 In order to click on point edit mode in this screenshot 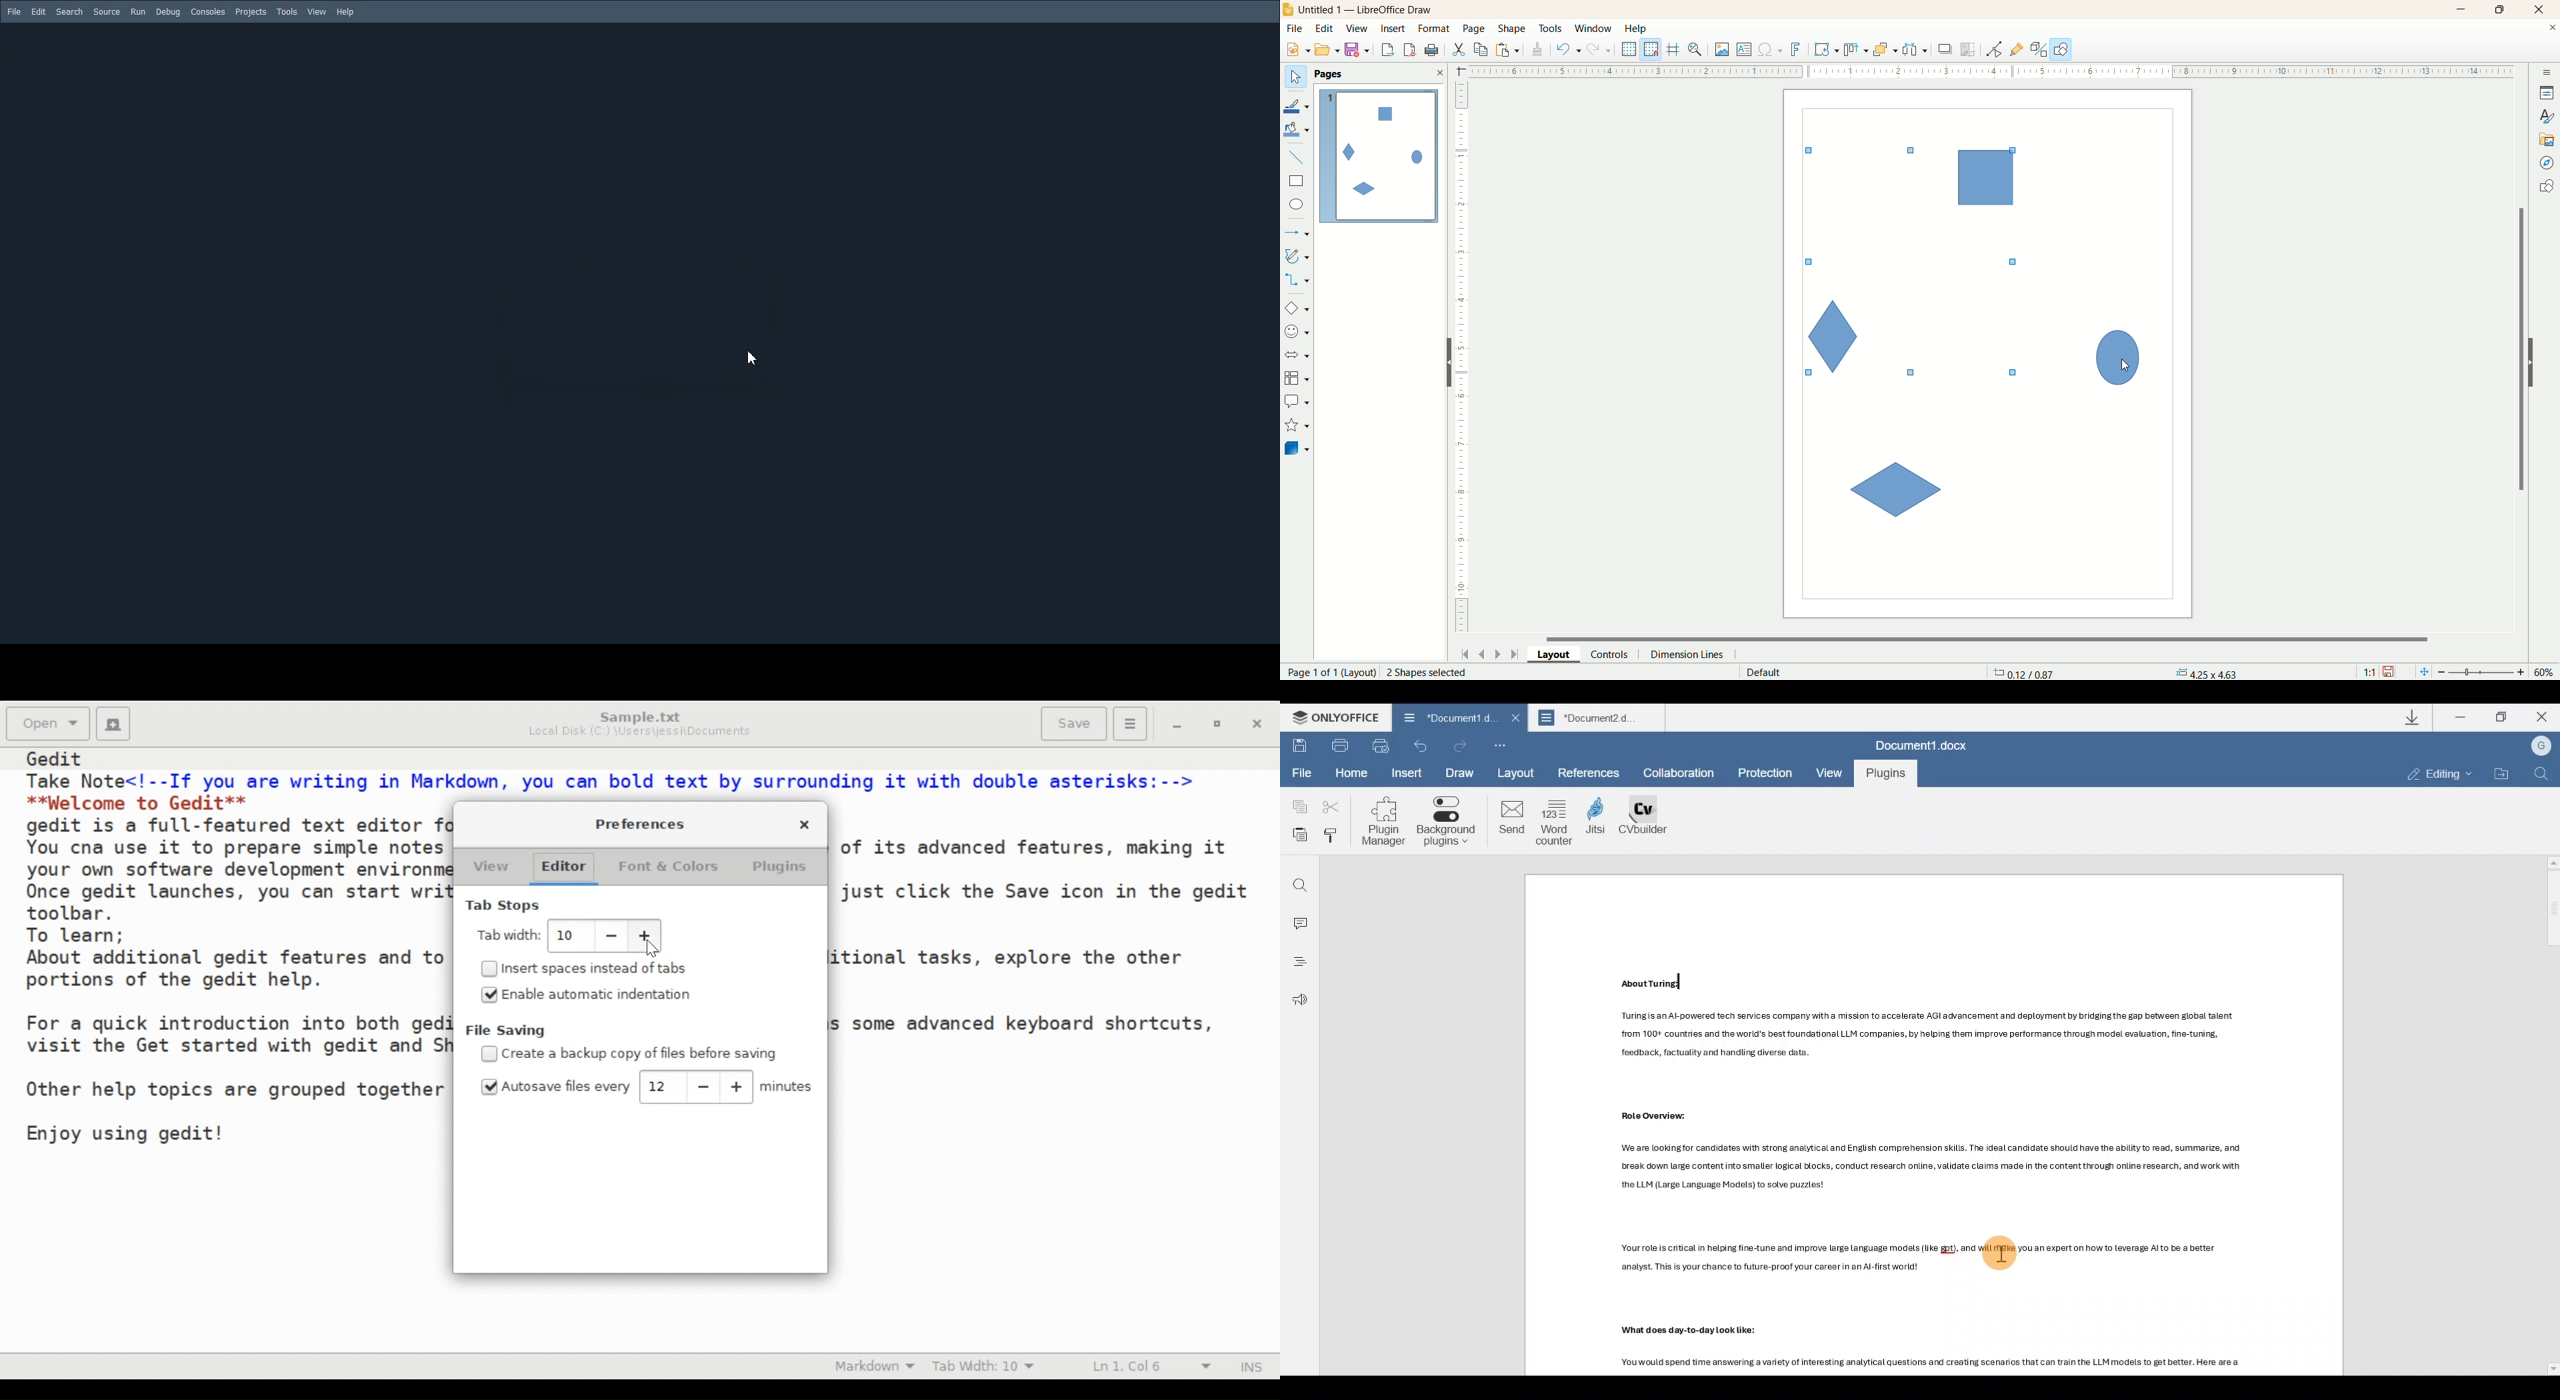, I will do `click(1993, 50)`.